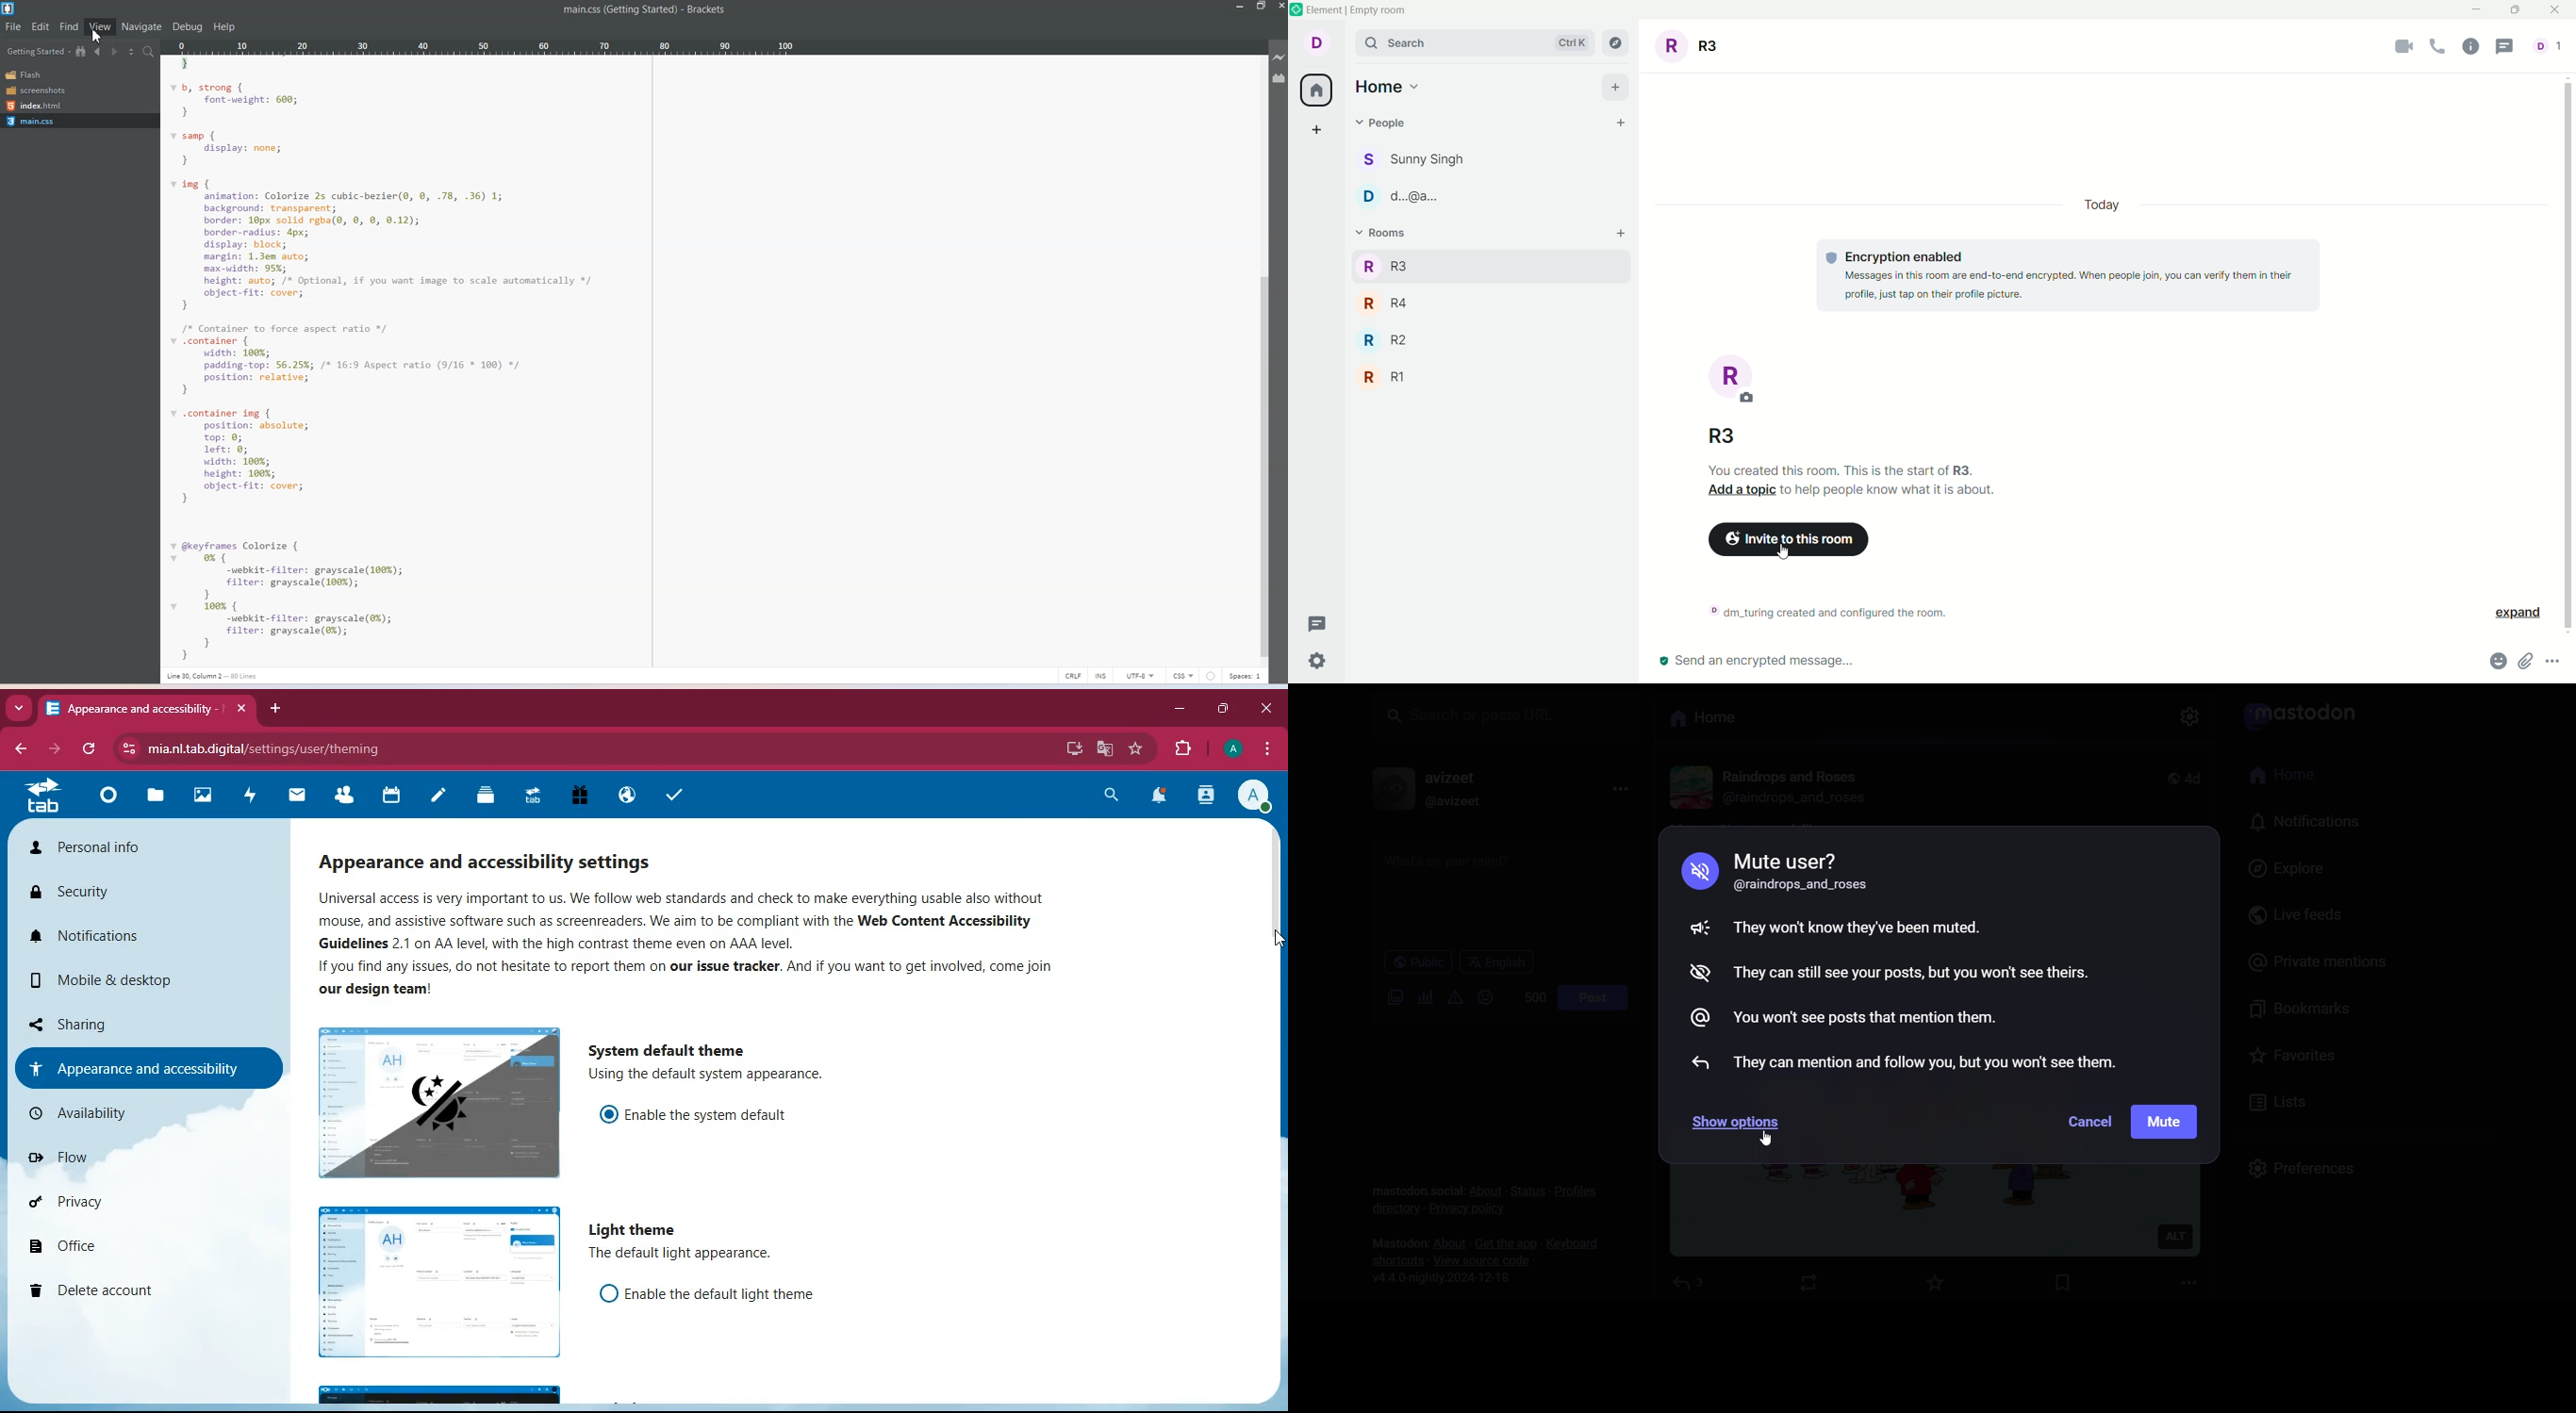 Image resolution: width=2576 pixels, height=1428 pixels. Describe the element at coordinates (1263, 468) in the screenshot. I see `Vertical Scroll bar` at that location.